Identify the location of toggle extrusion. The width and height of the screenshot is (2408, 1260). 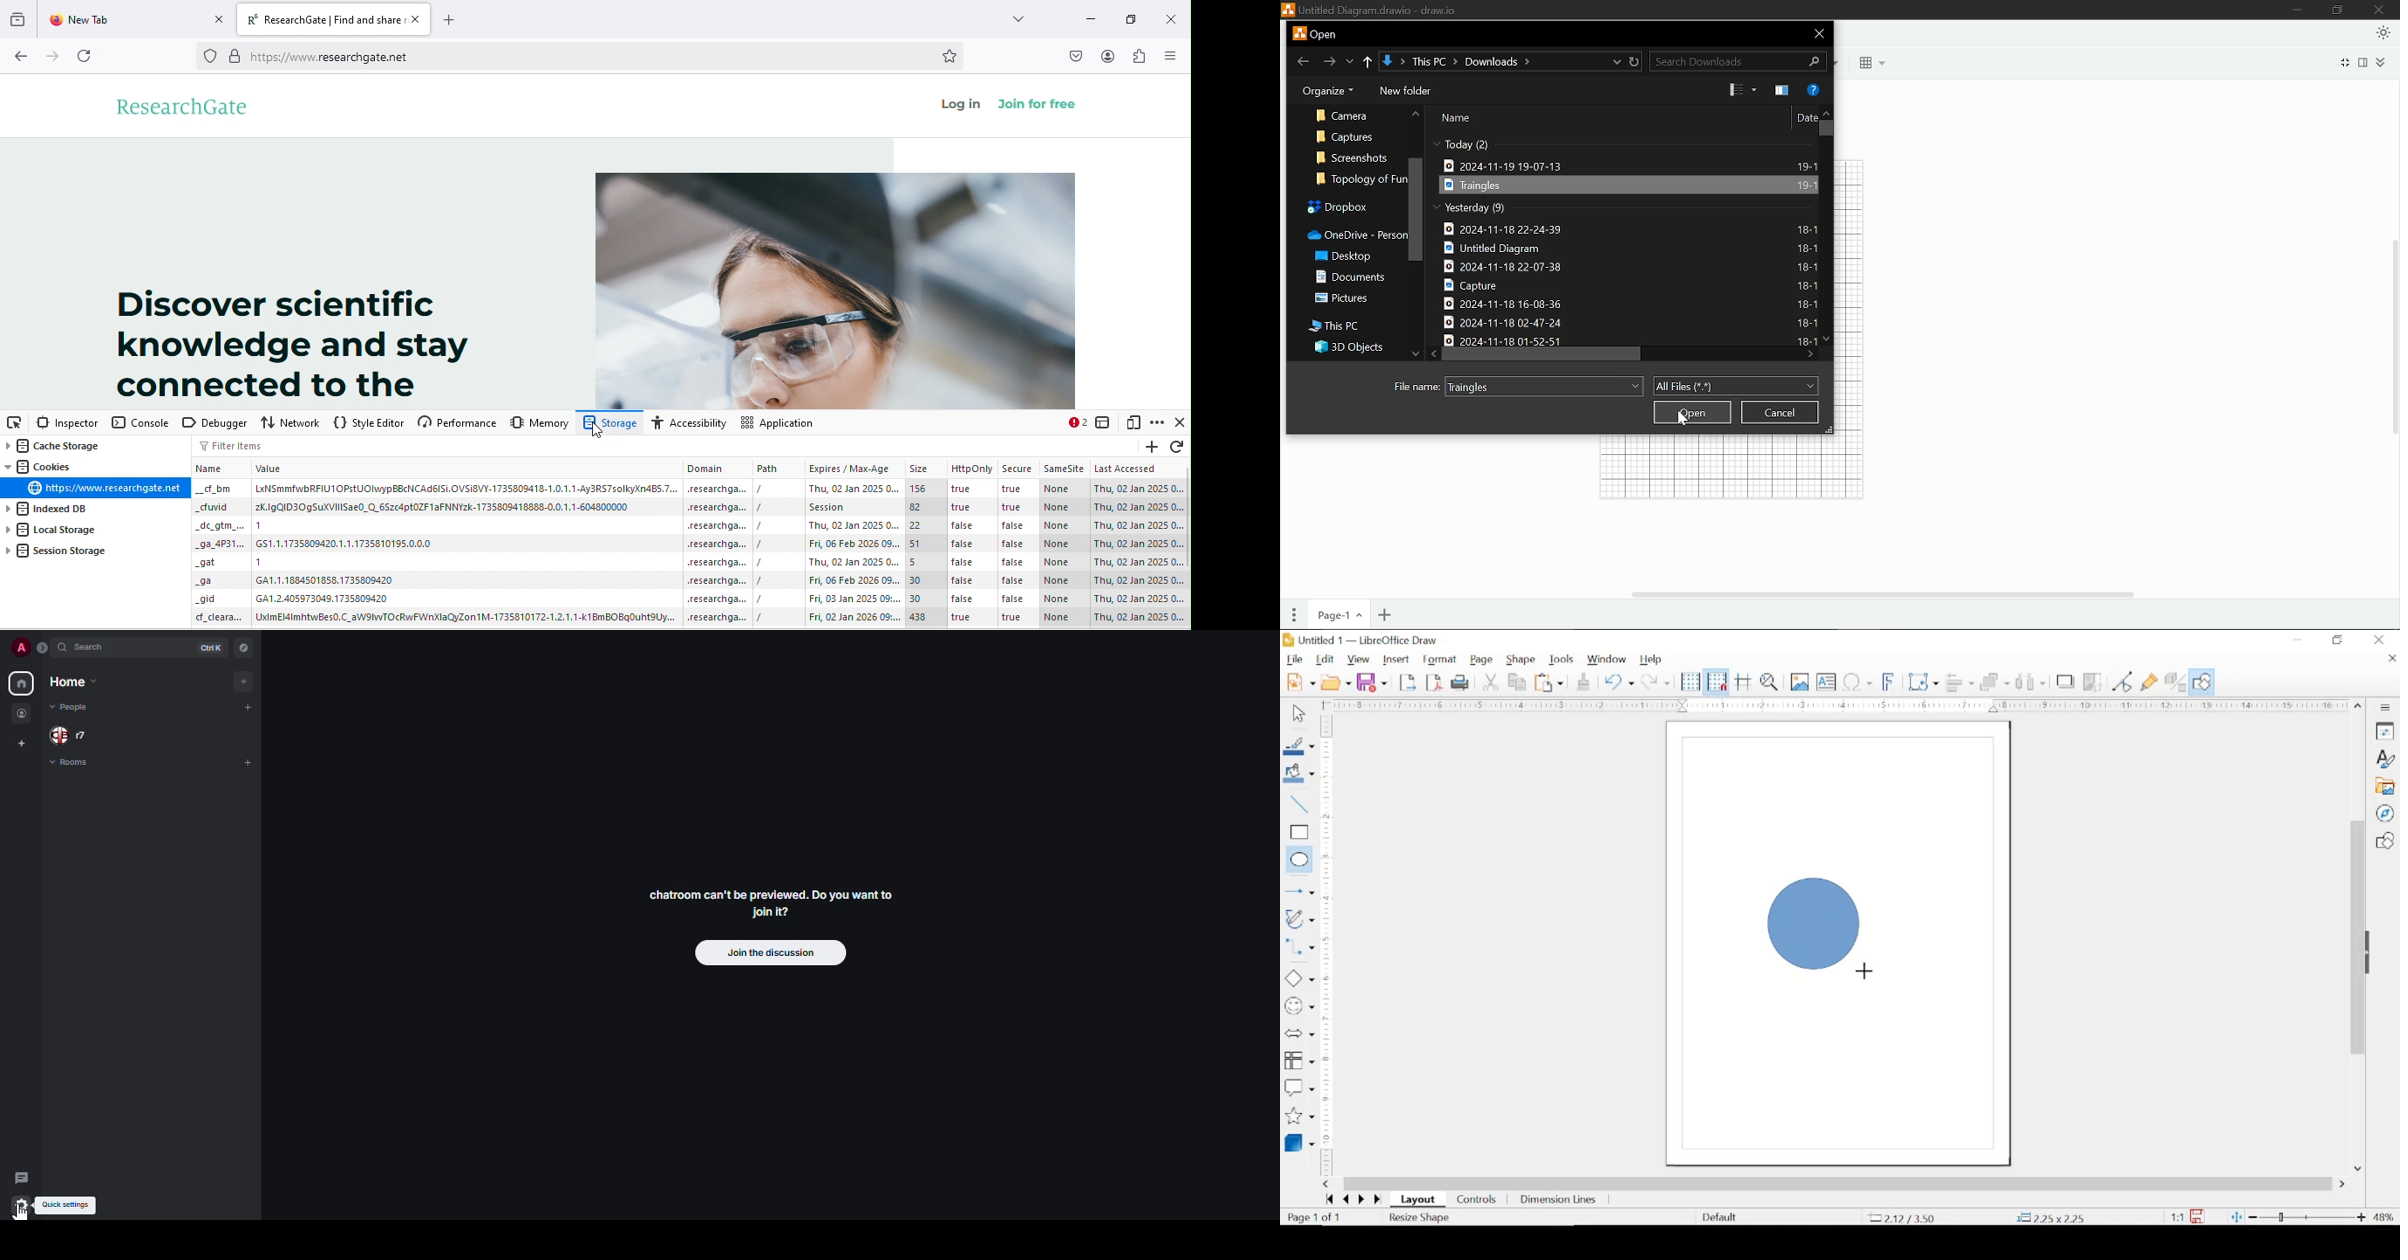
(2176, 682).